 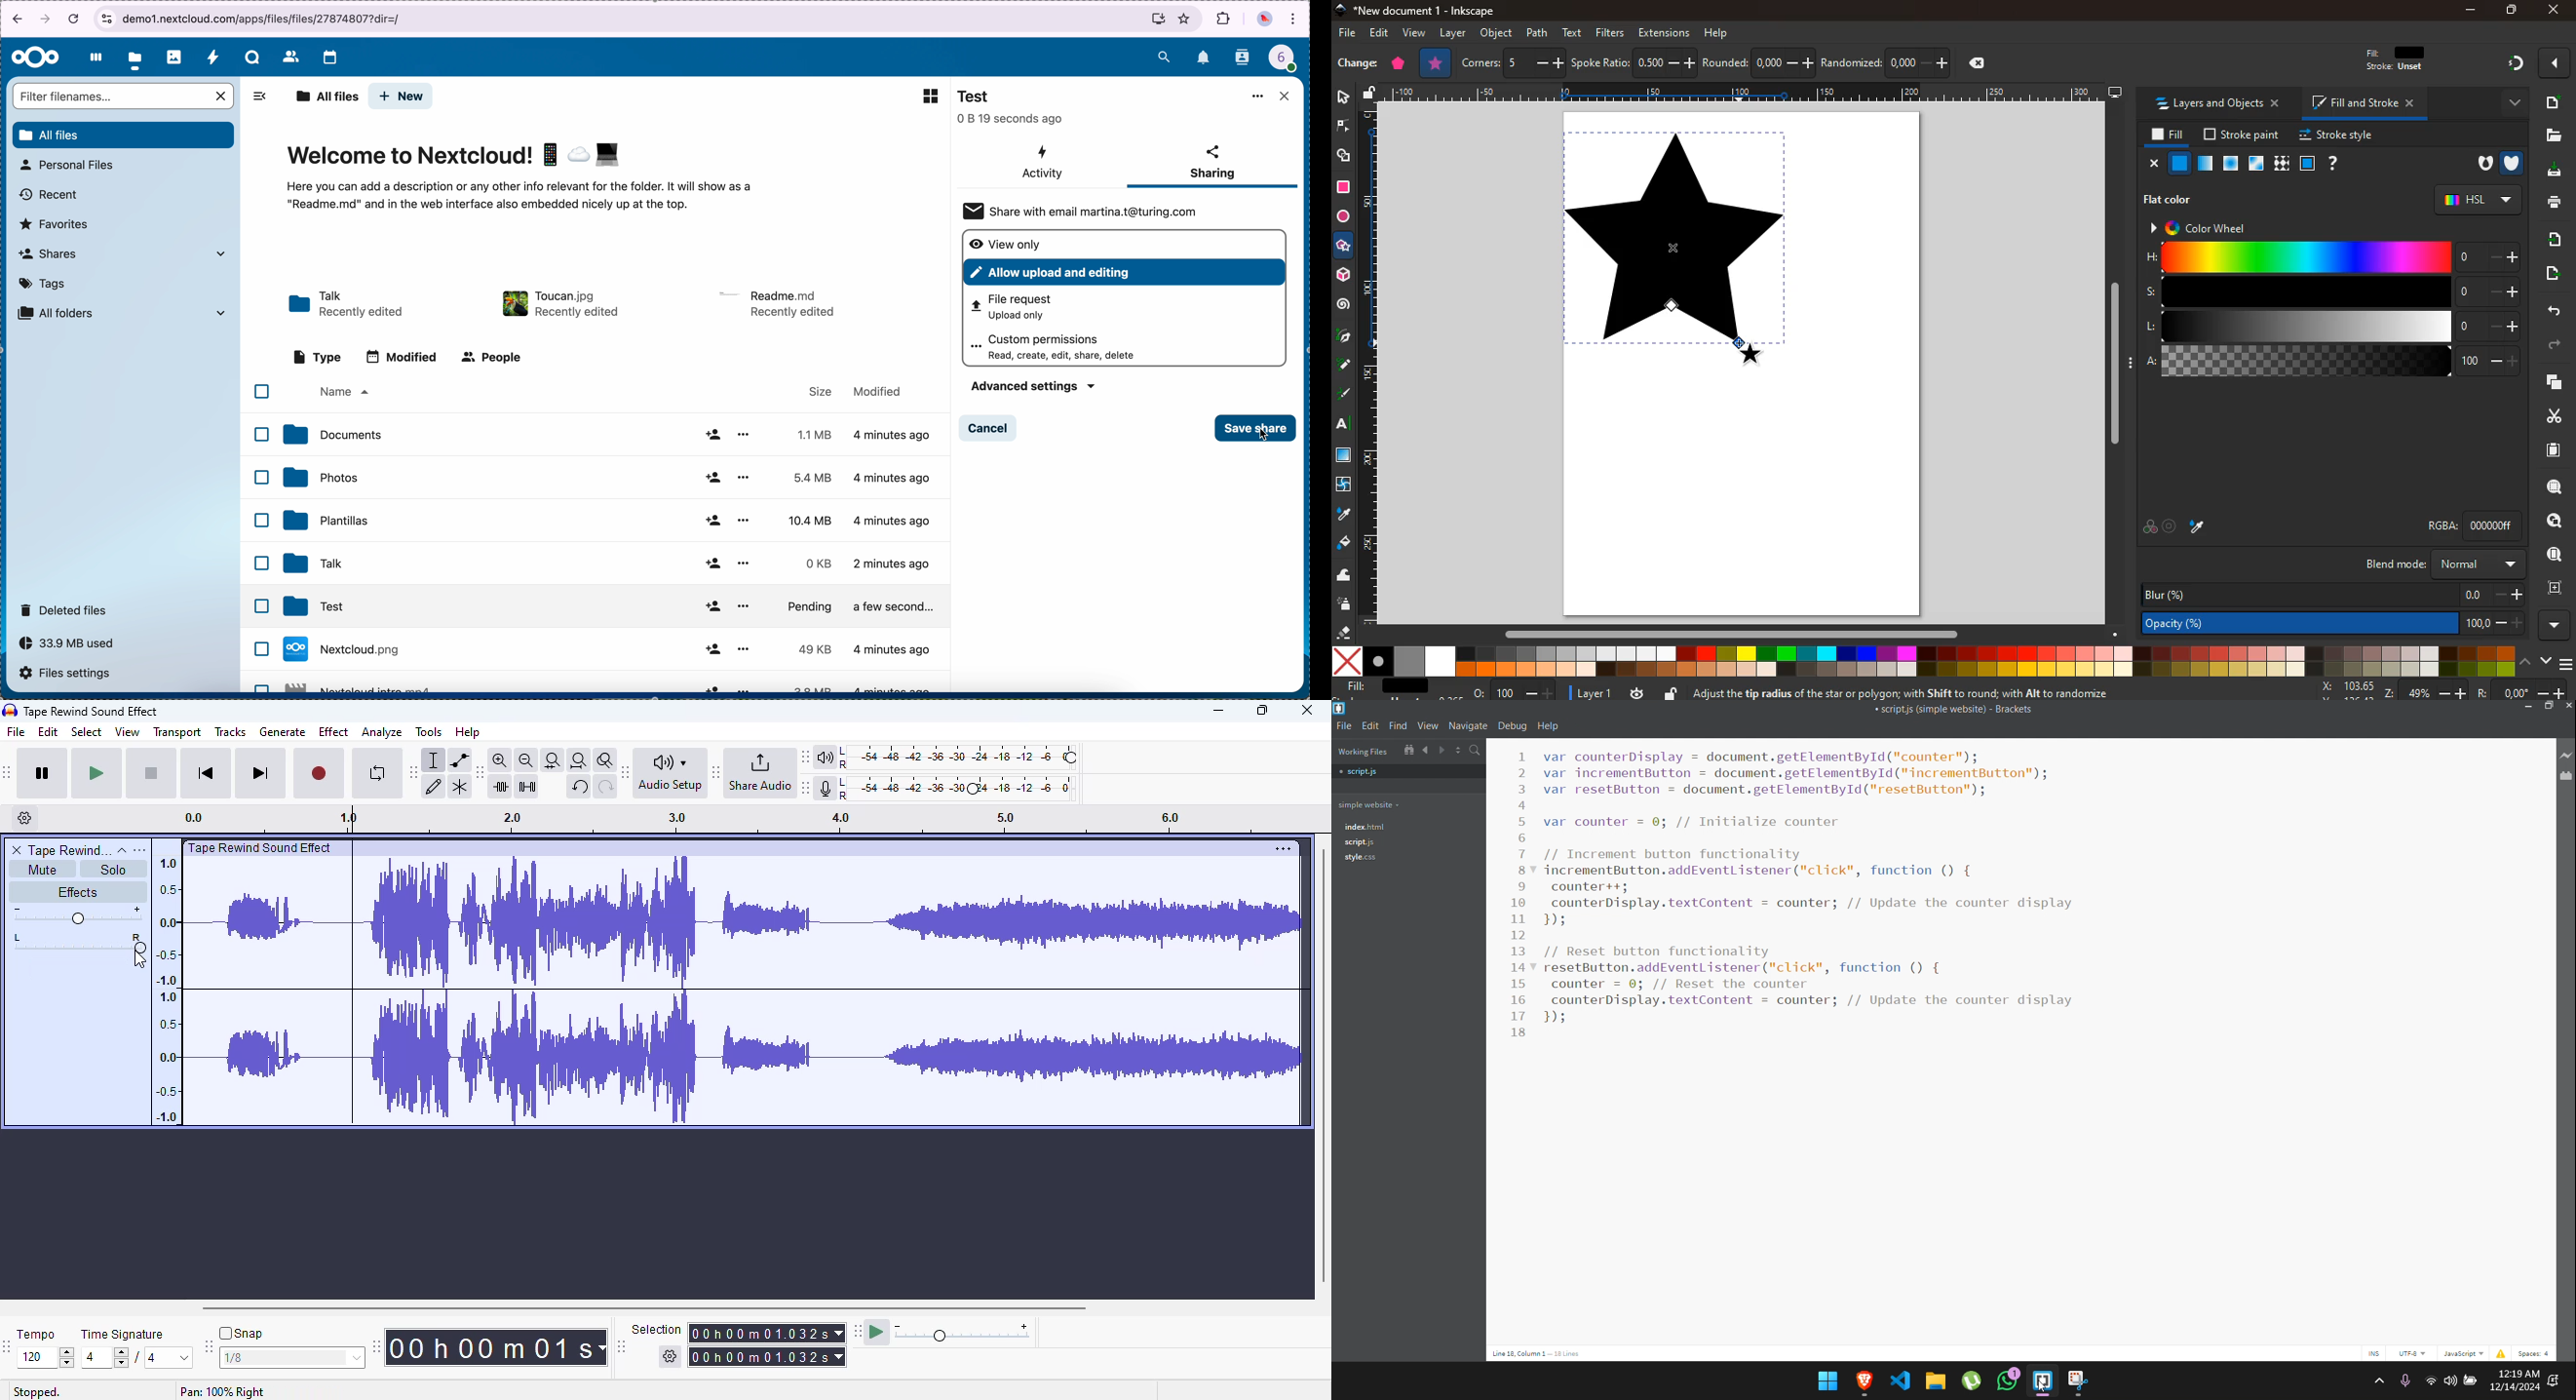 I want to click on Test, so click(x=979, y=96).